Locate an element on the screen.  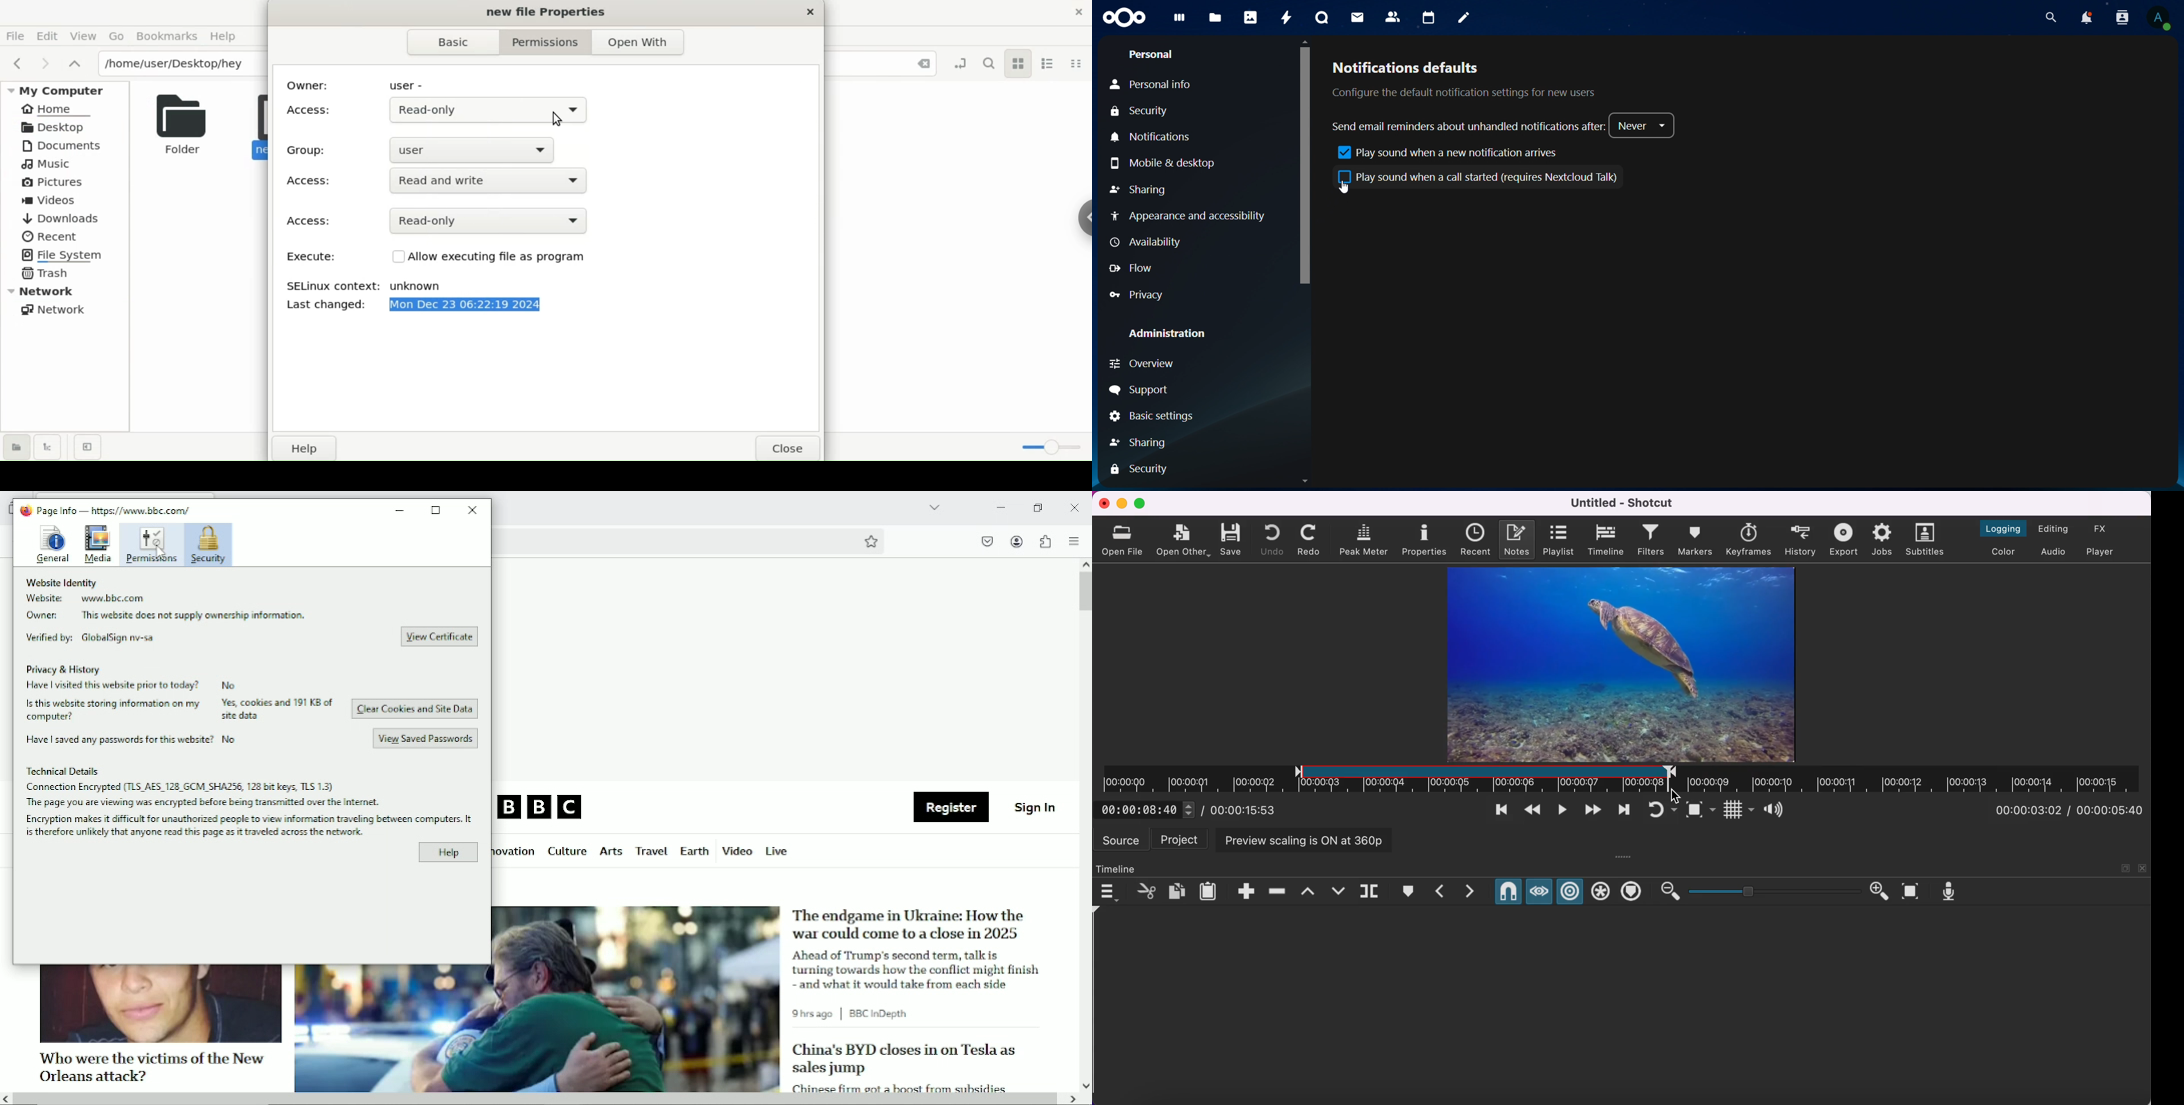
lift is located at coordinates (1306, 891).